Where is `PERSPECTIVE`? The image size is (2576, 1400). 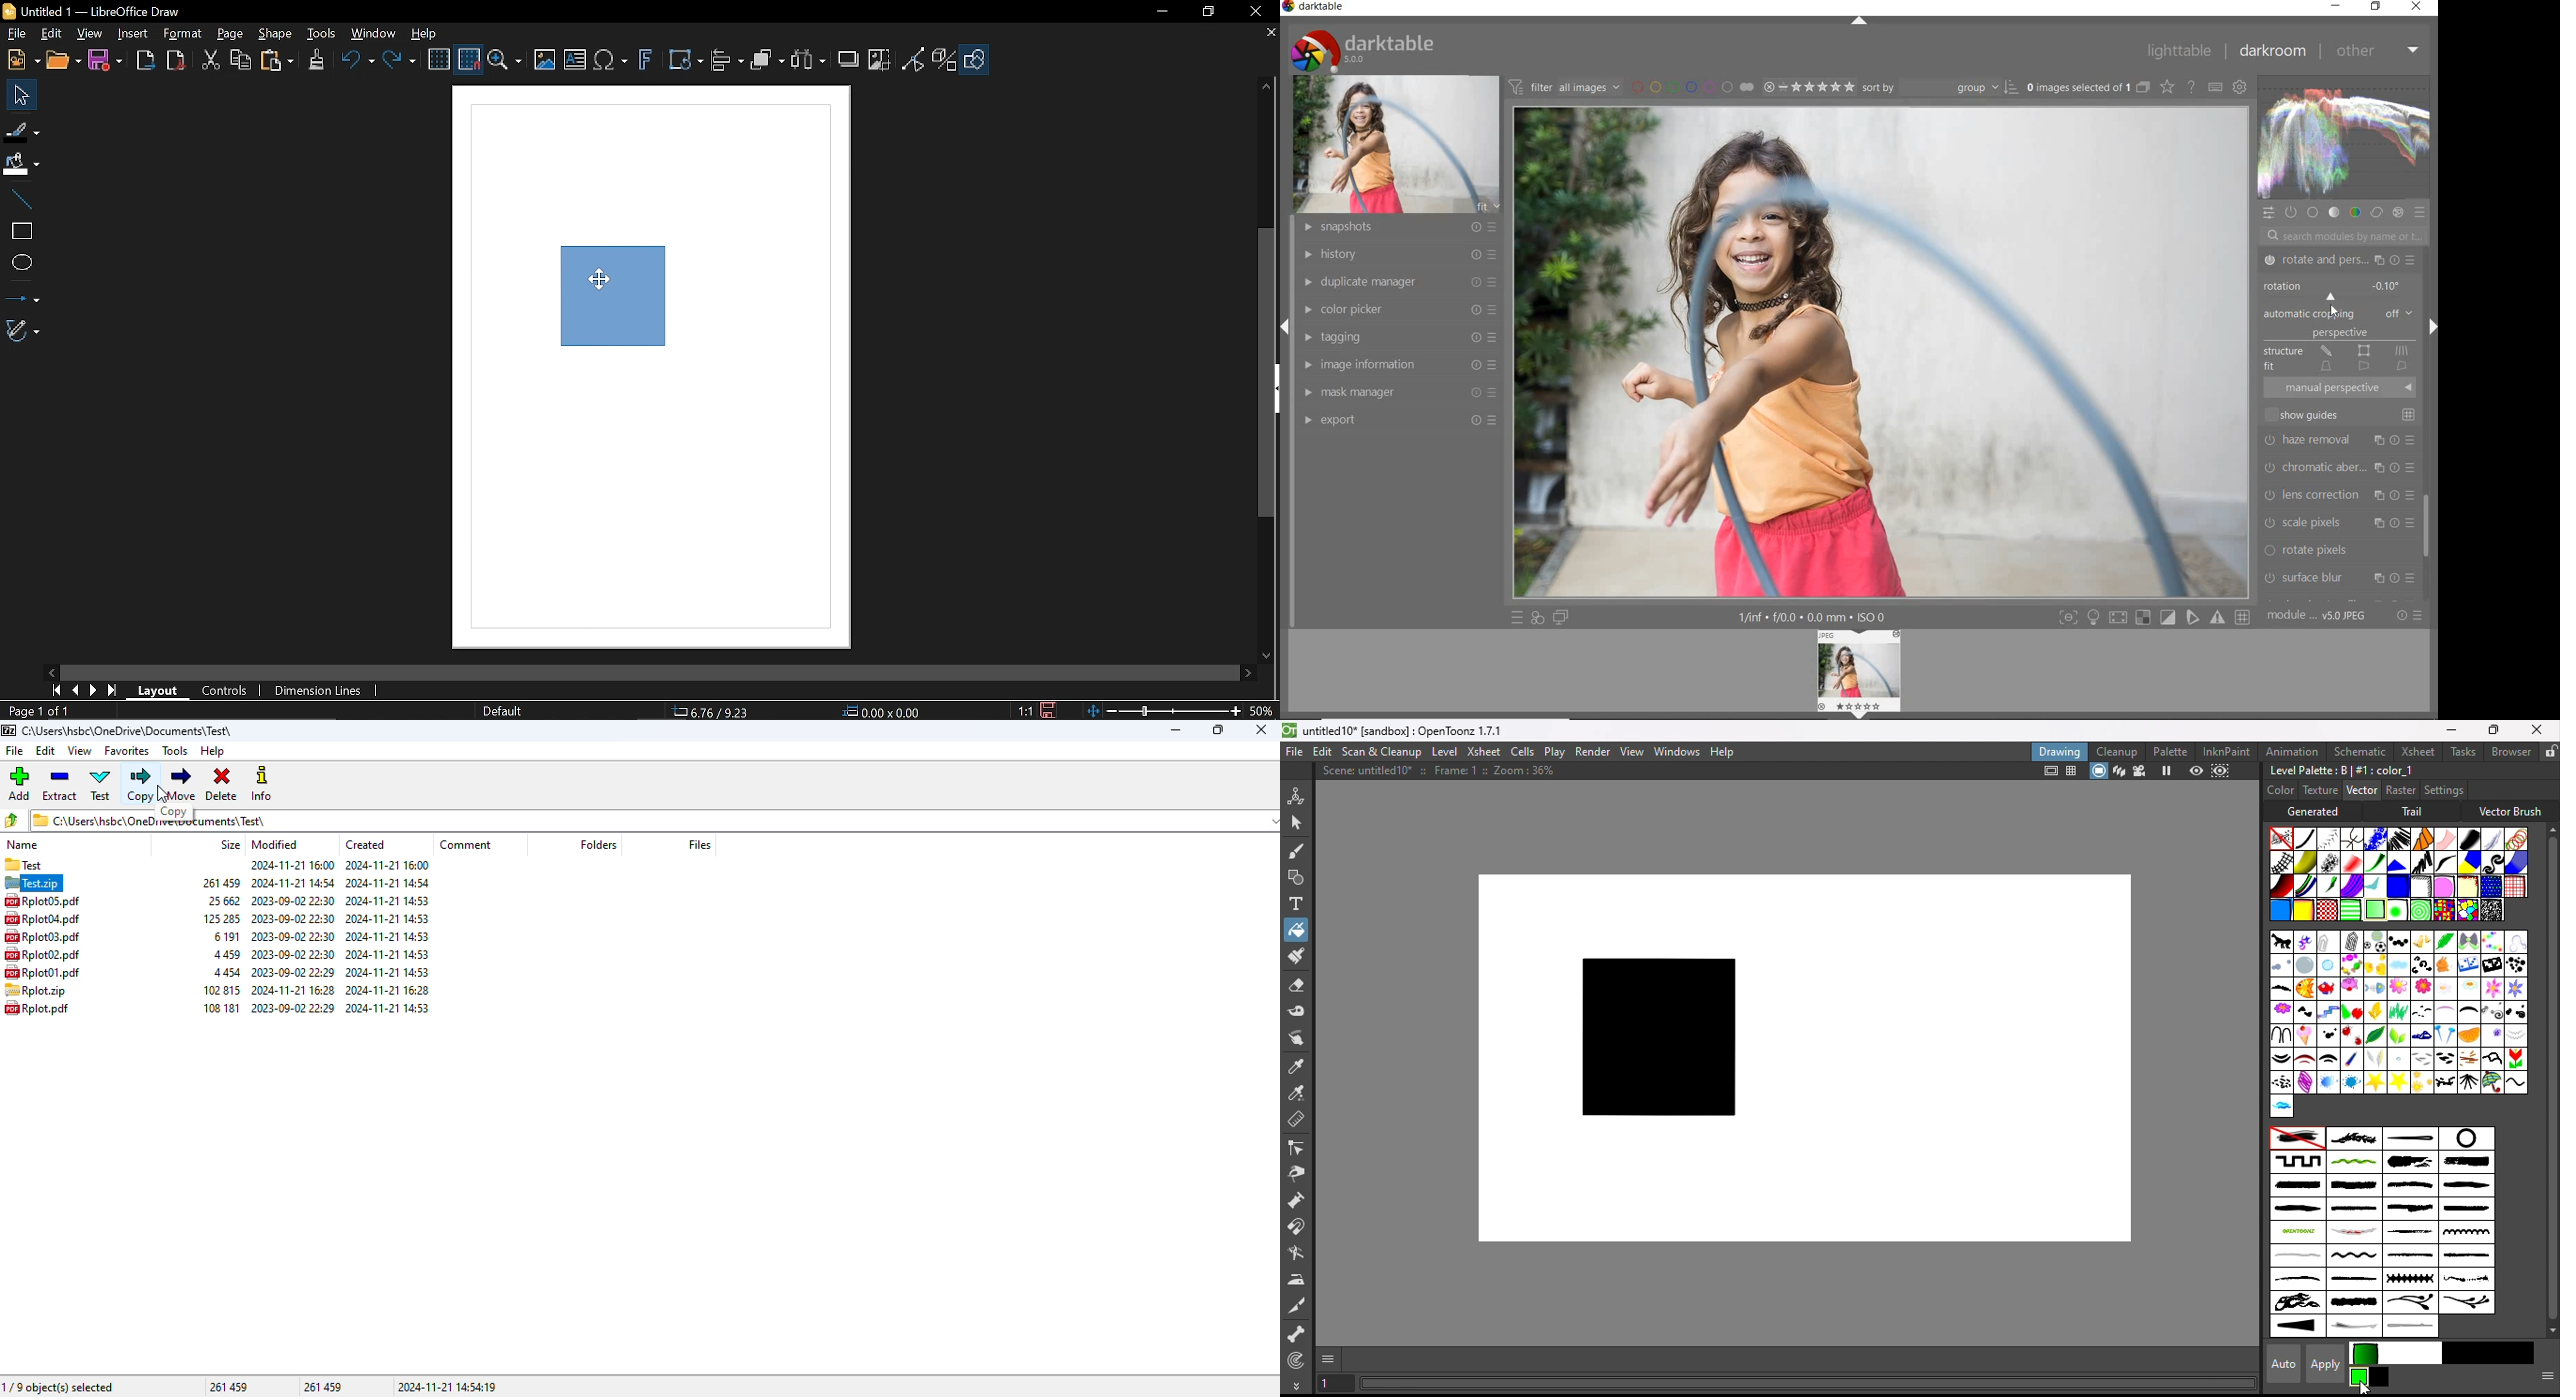 PERSPECTIVE is located at coordinates (2342, 332).